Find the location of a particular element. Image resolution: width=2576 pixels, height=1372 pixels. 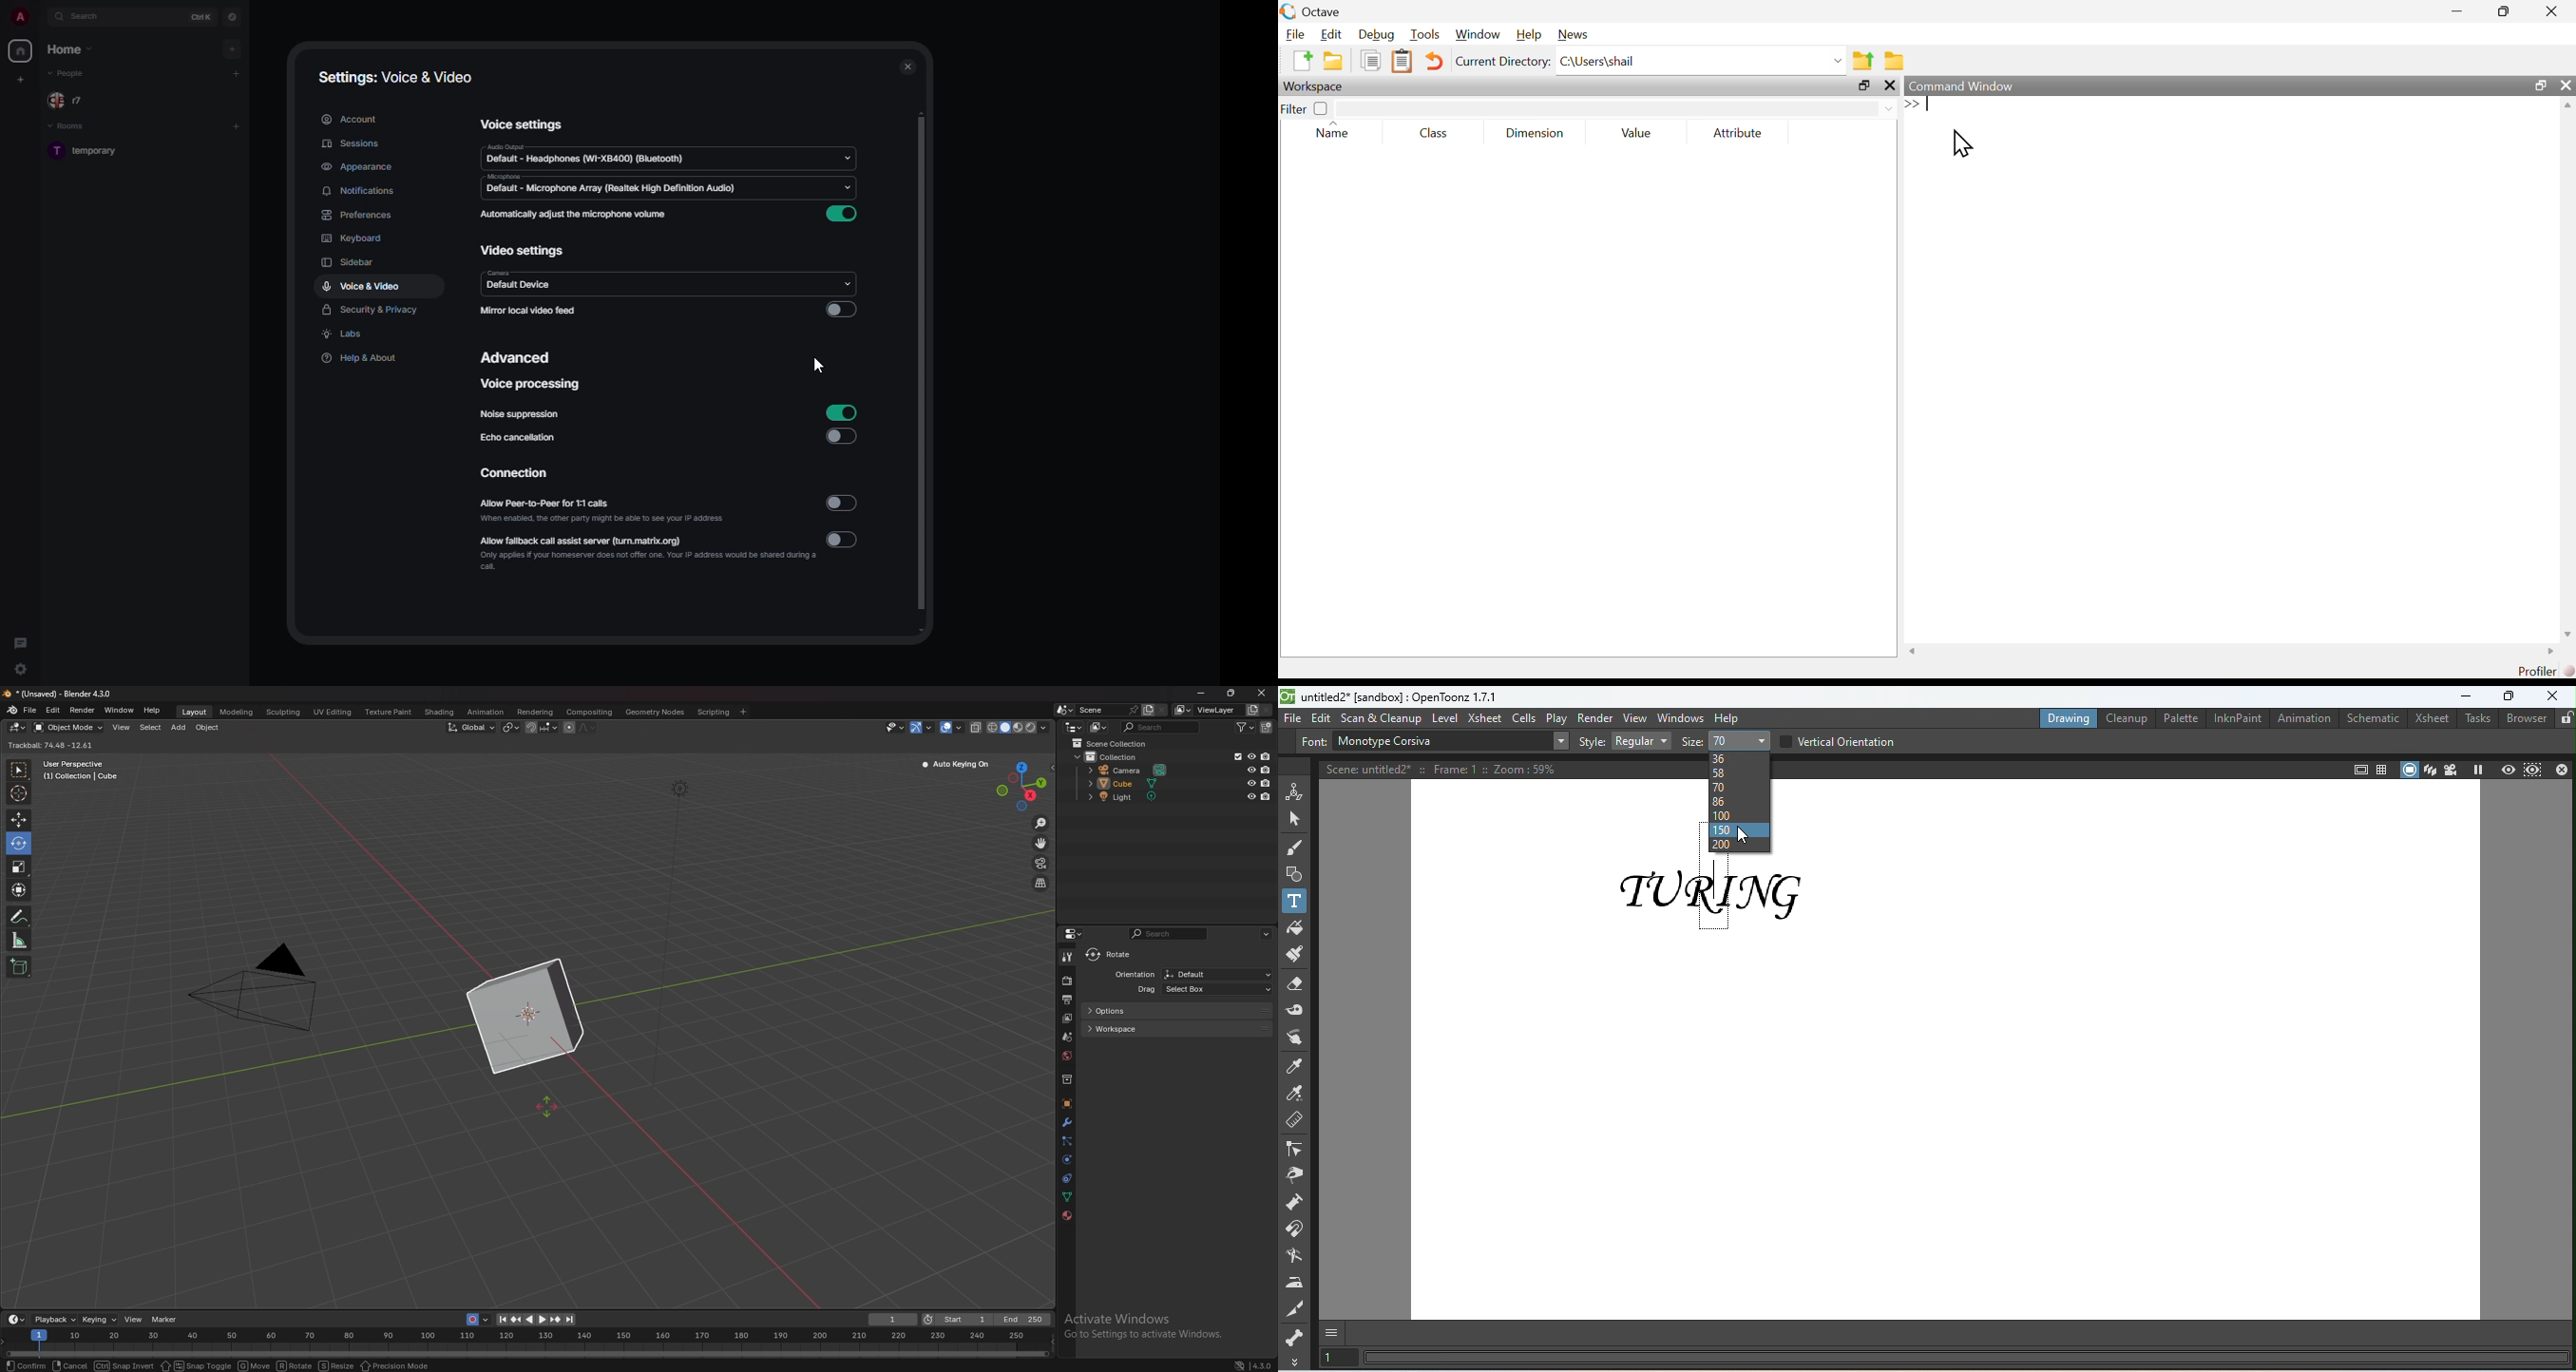

appearance is located at coordinates (358, 168).